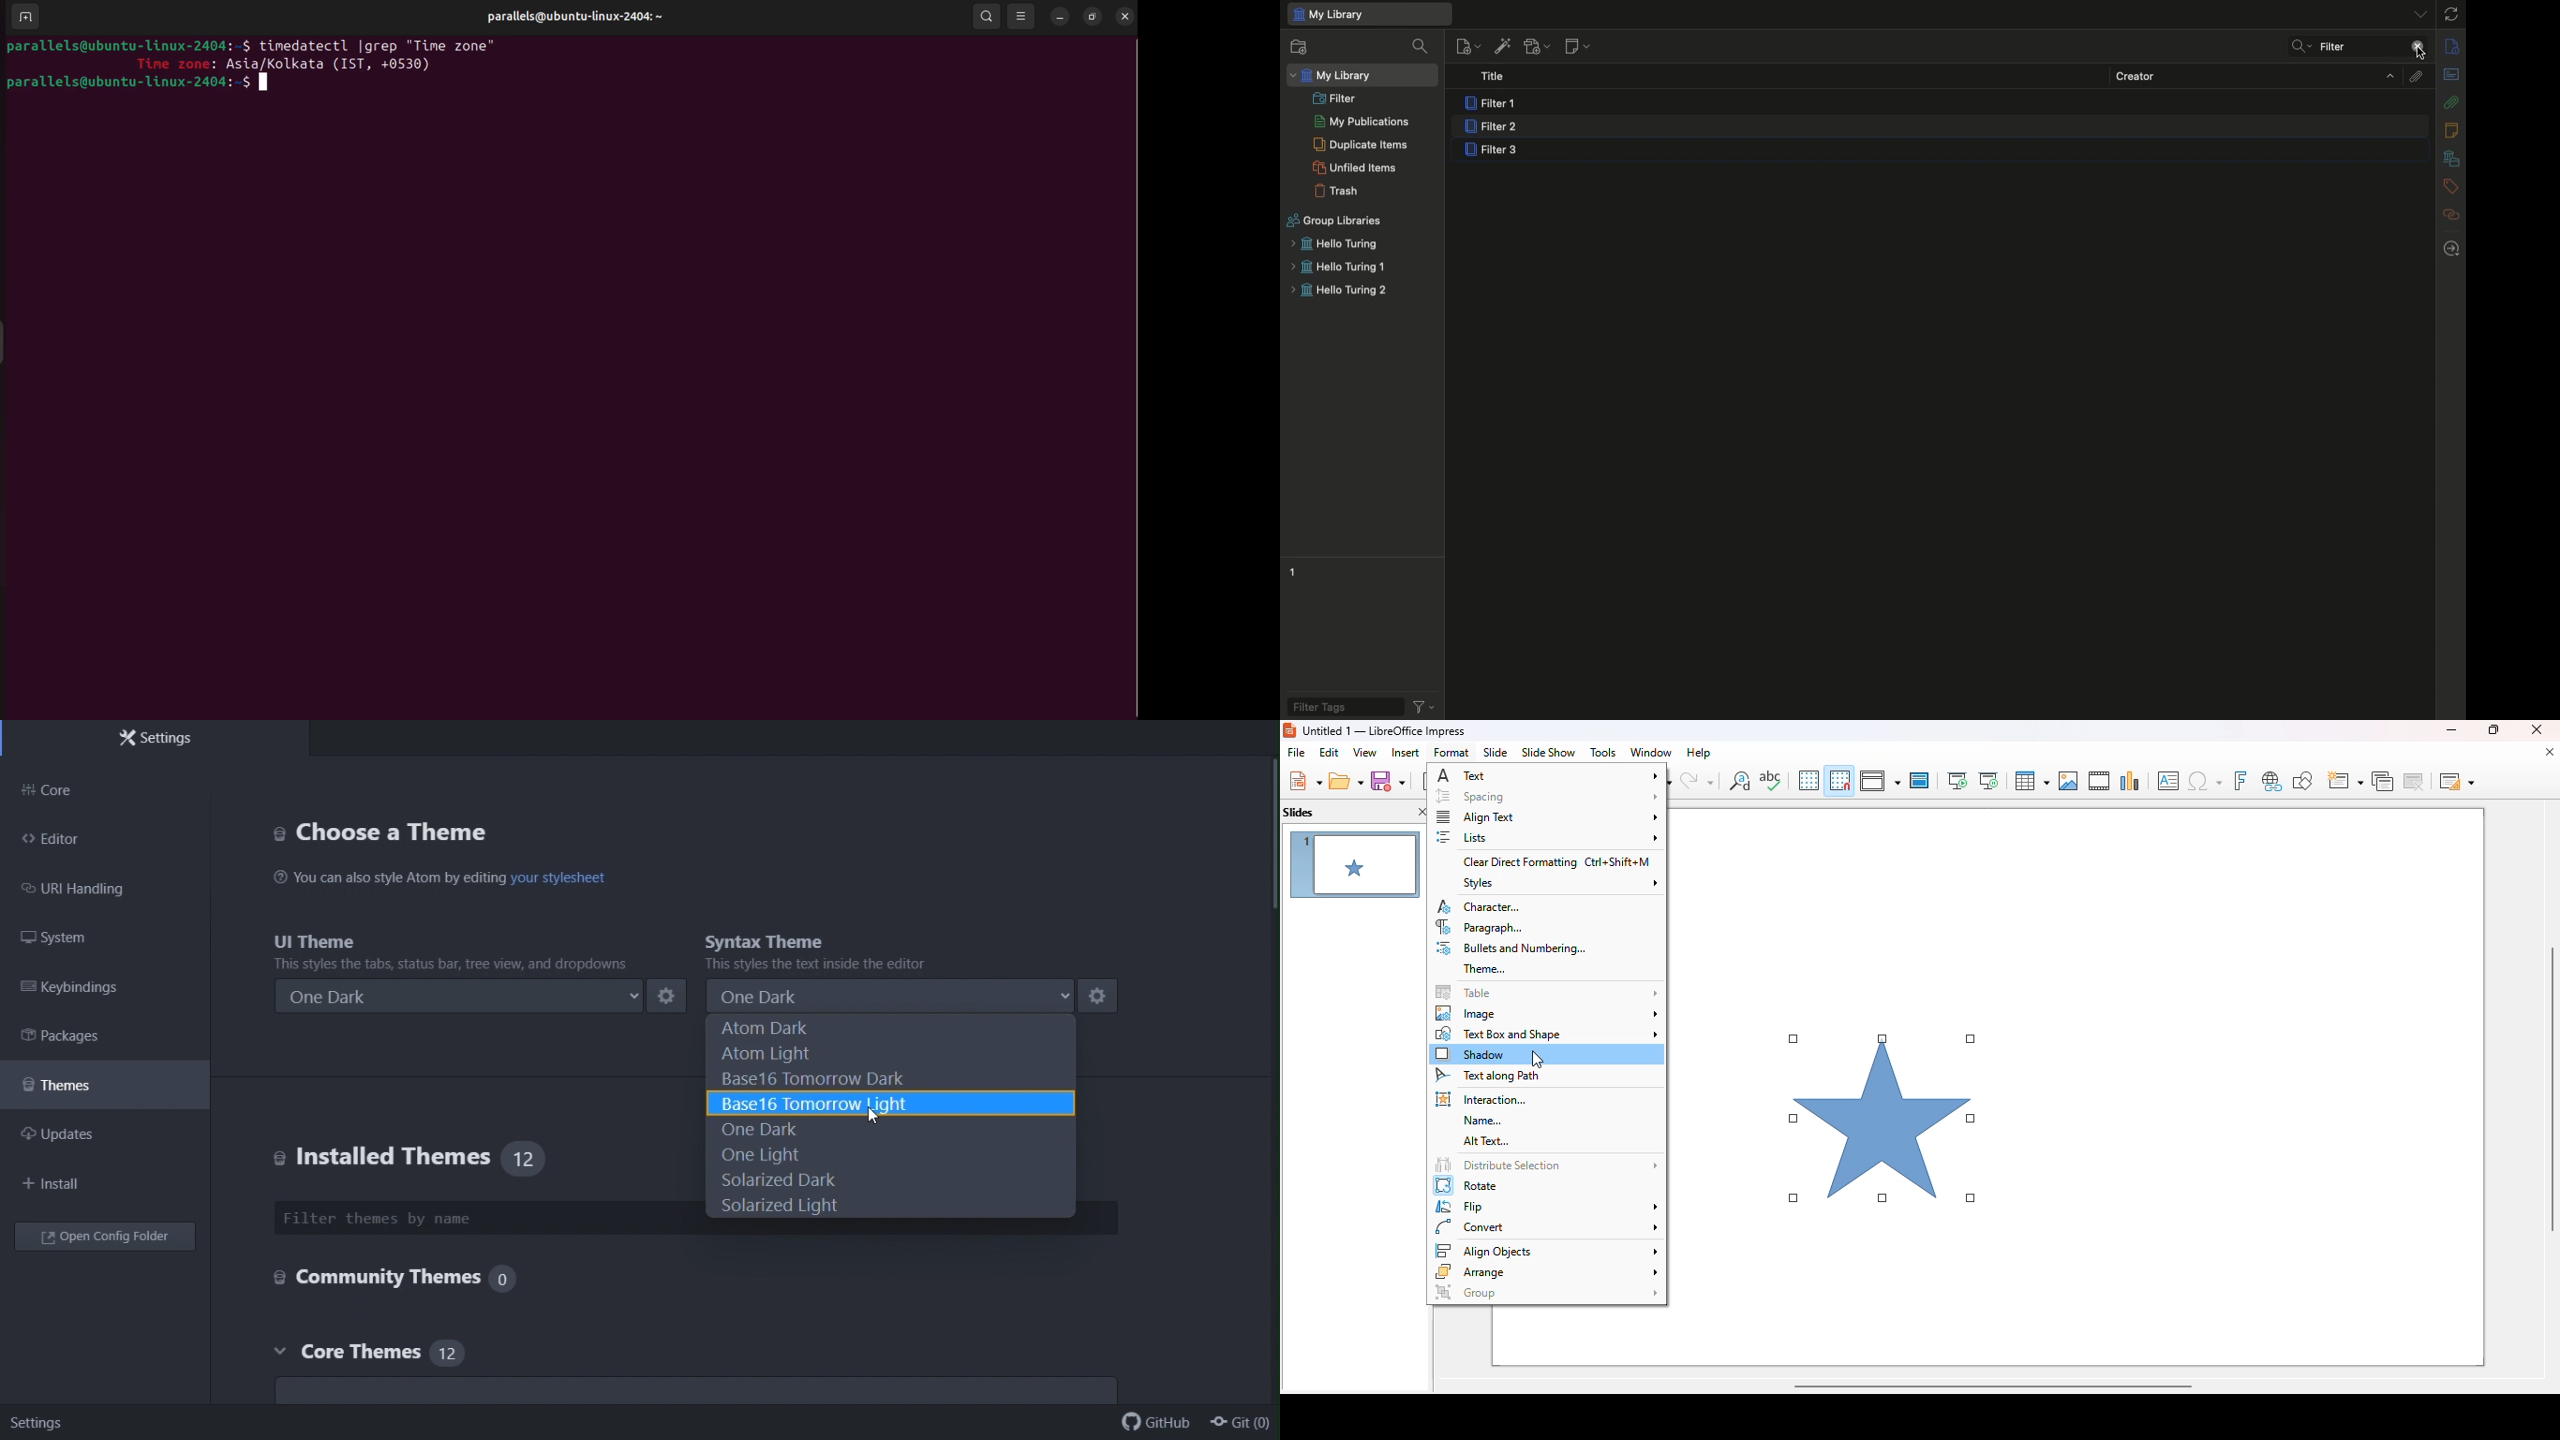 The height and width of the screenshot is (1456, 2576). Describe the element at coordinates (1338, 292) in the screenshot. I see `Hello turing 2` at that location.